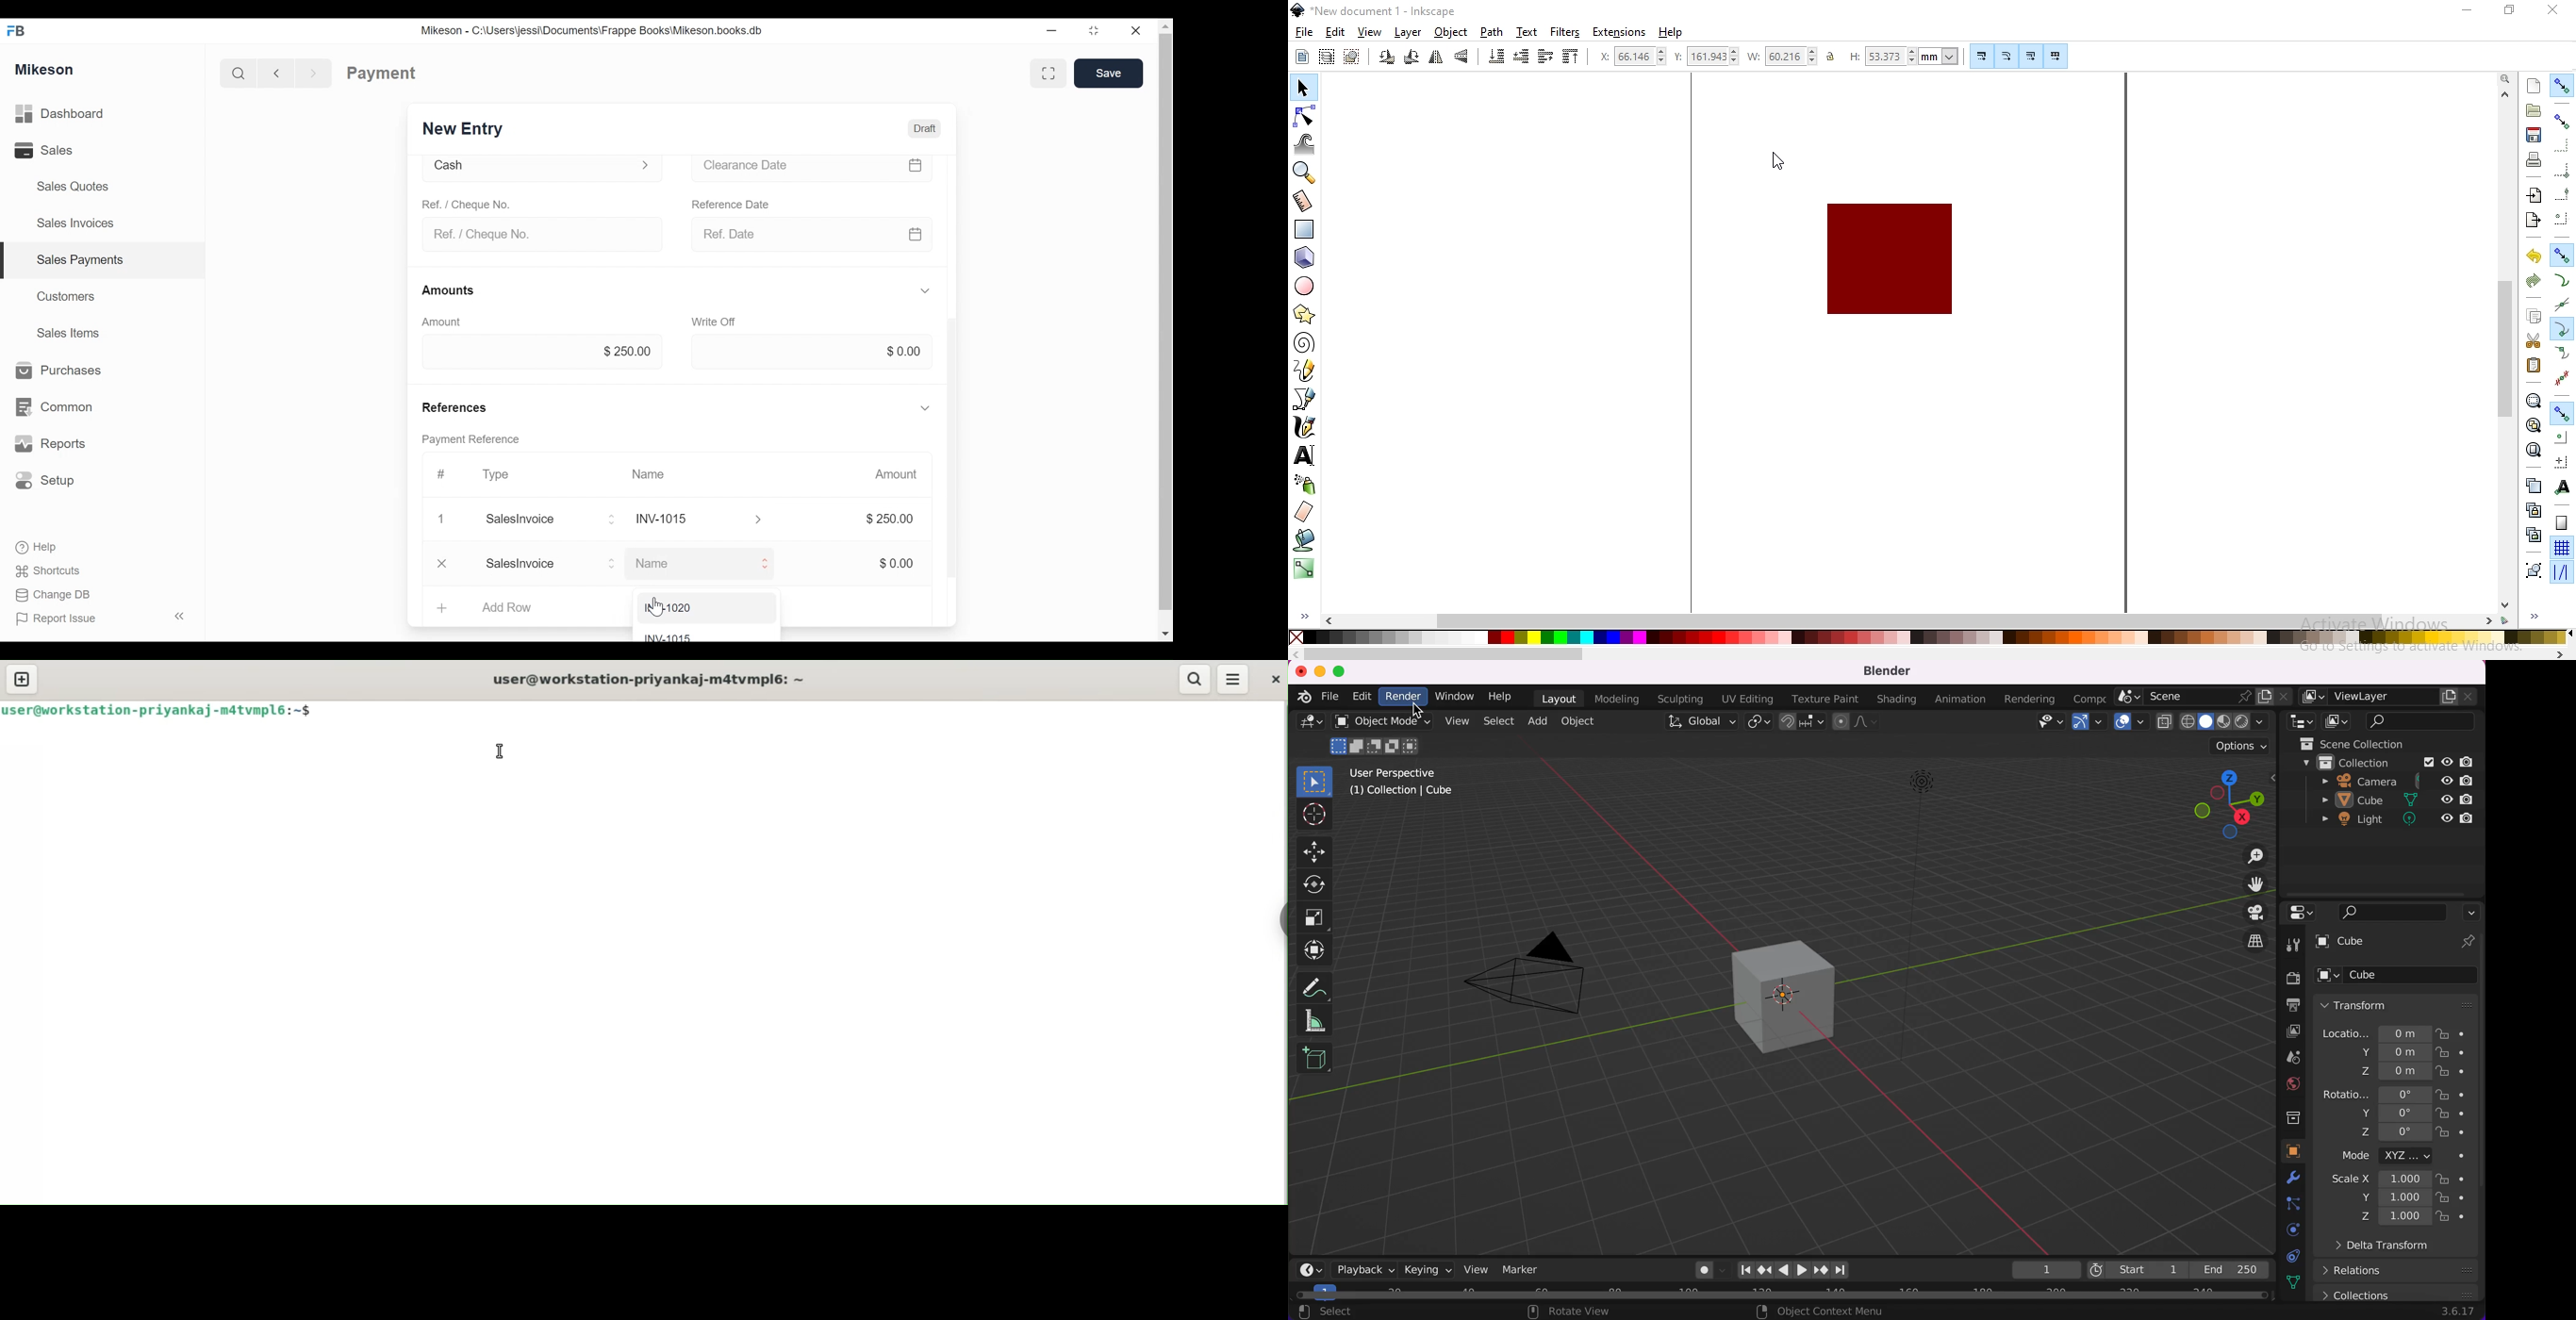 The width and height of the screenshot is (2576, 1344). What do you see at coordinates (2565, 376) in the screenshot?
I see `snap midpoints of line segments` at bounding box center [2565, 376].